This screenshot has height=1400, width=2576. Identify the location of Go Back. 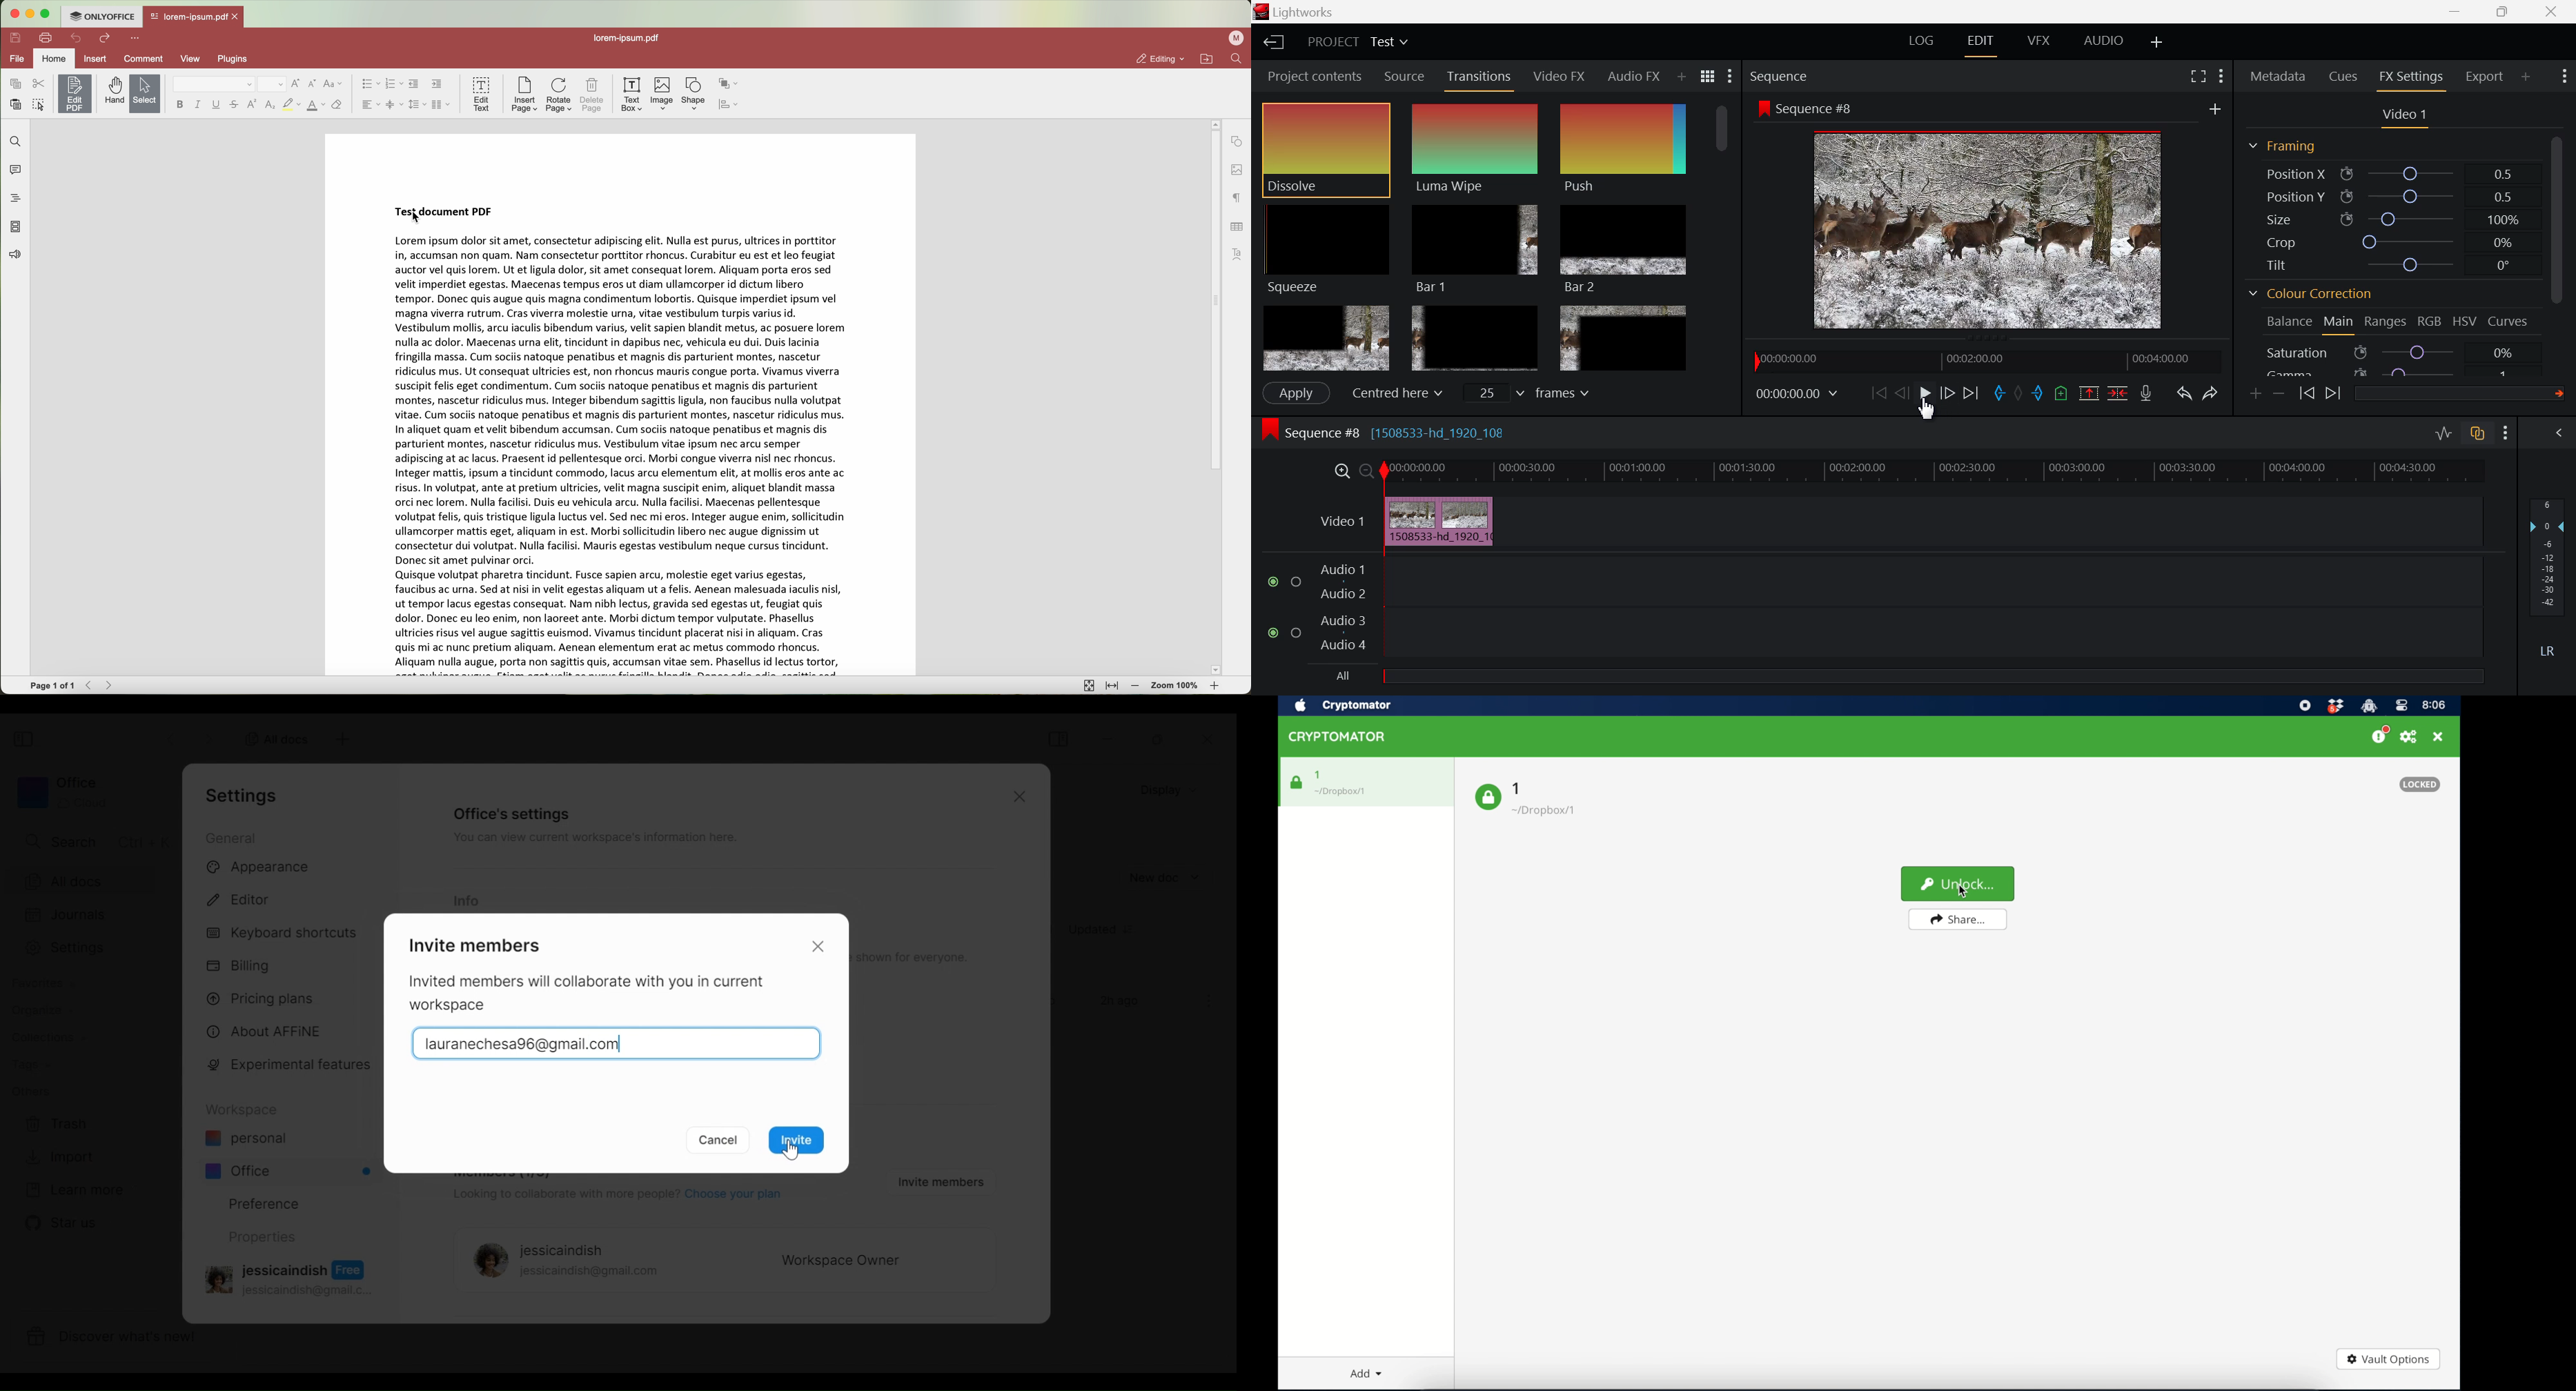
(1902, 393).